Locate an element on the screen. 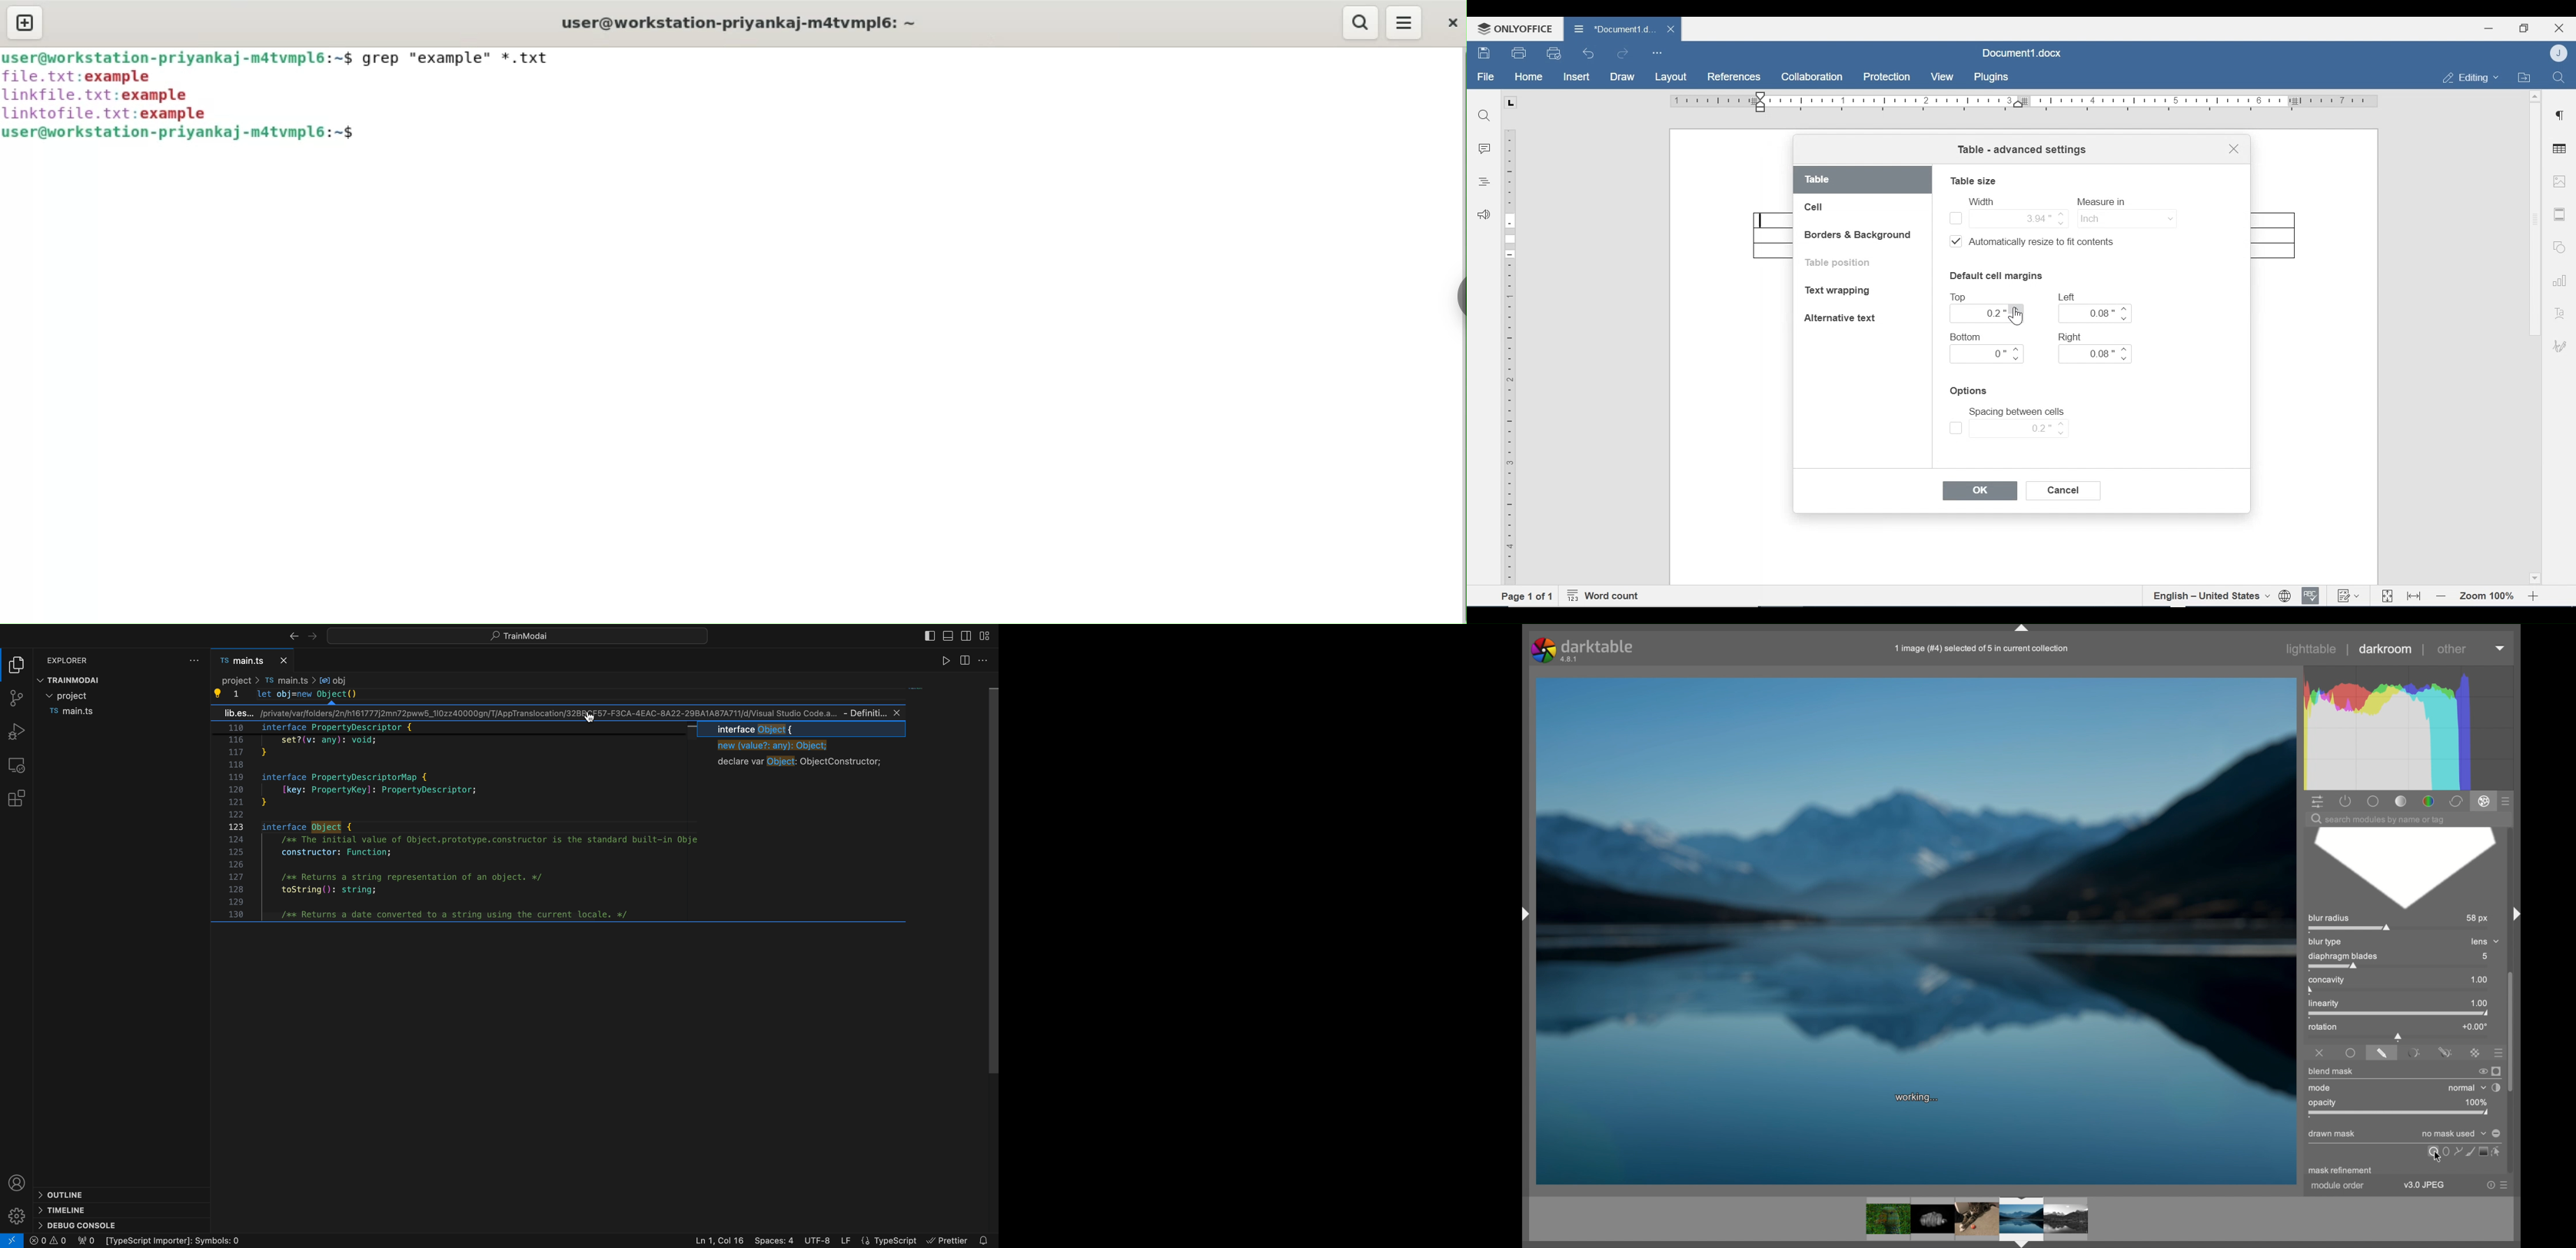 Image resolution: width=2576 pixels, height=1260 pixels. slider is located at coordinates (2399, 1036).